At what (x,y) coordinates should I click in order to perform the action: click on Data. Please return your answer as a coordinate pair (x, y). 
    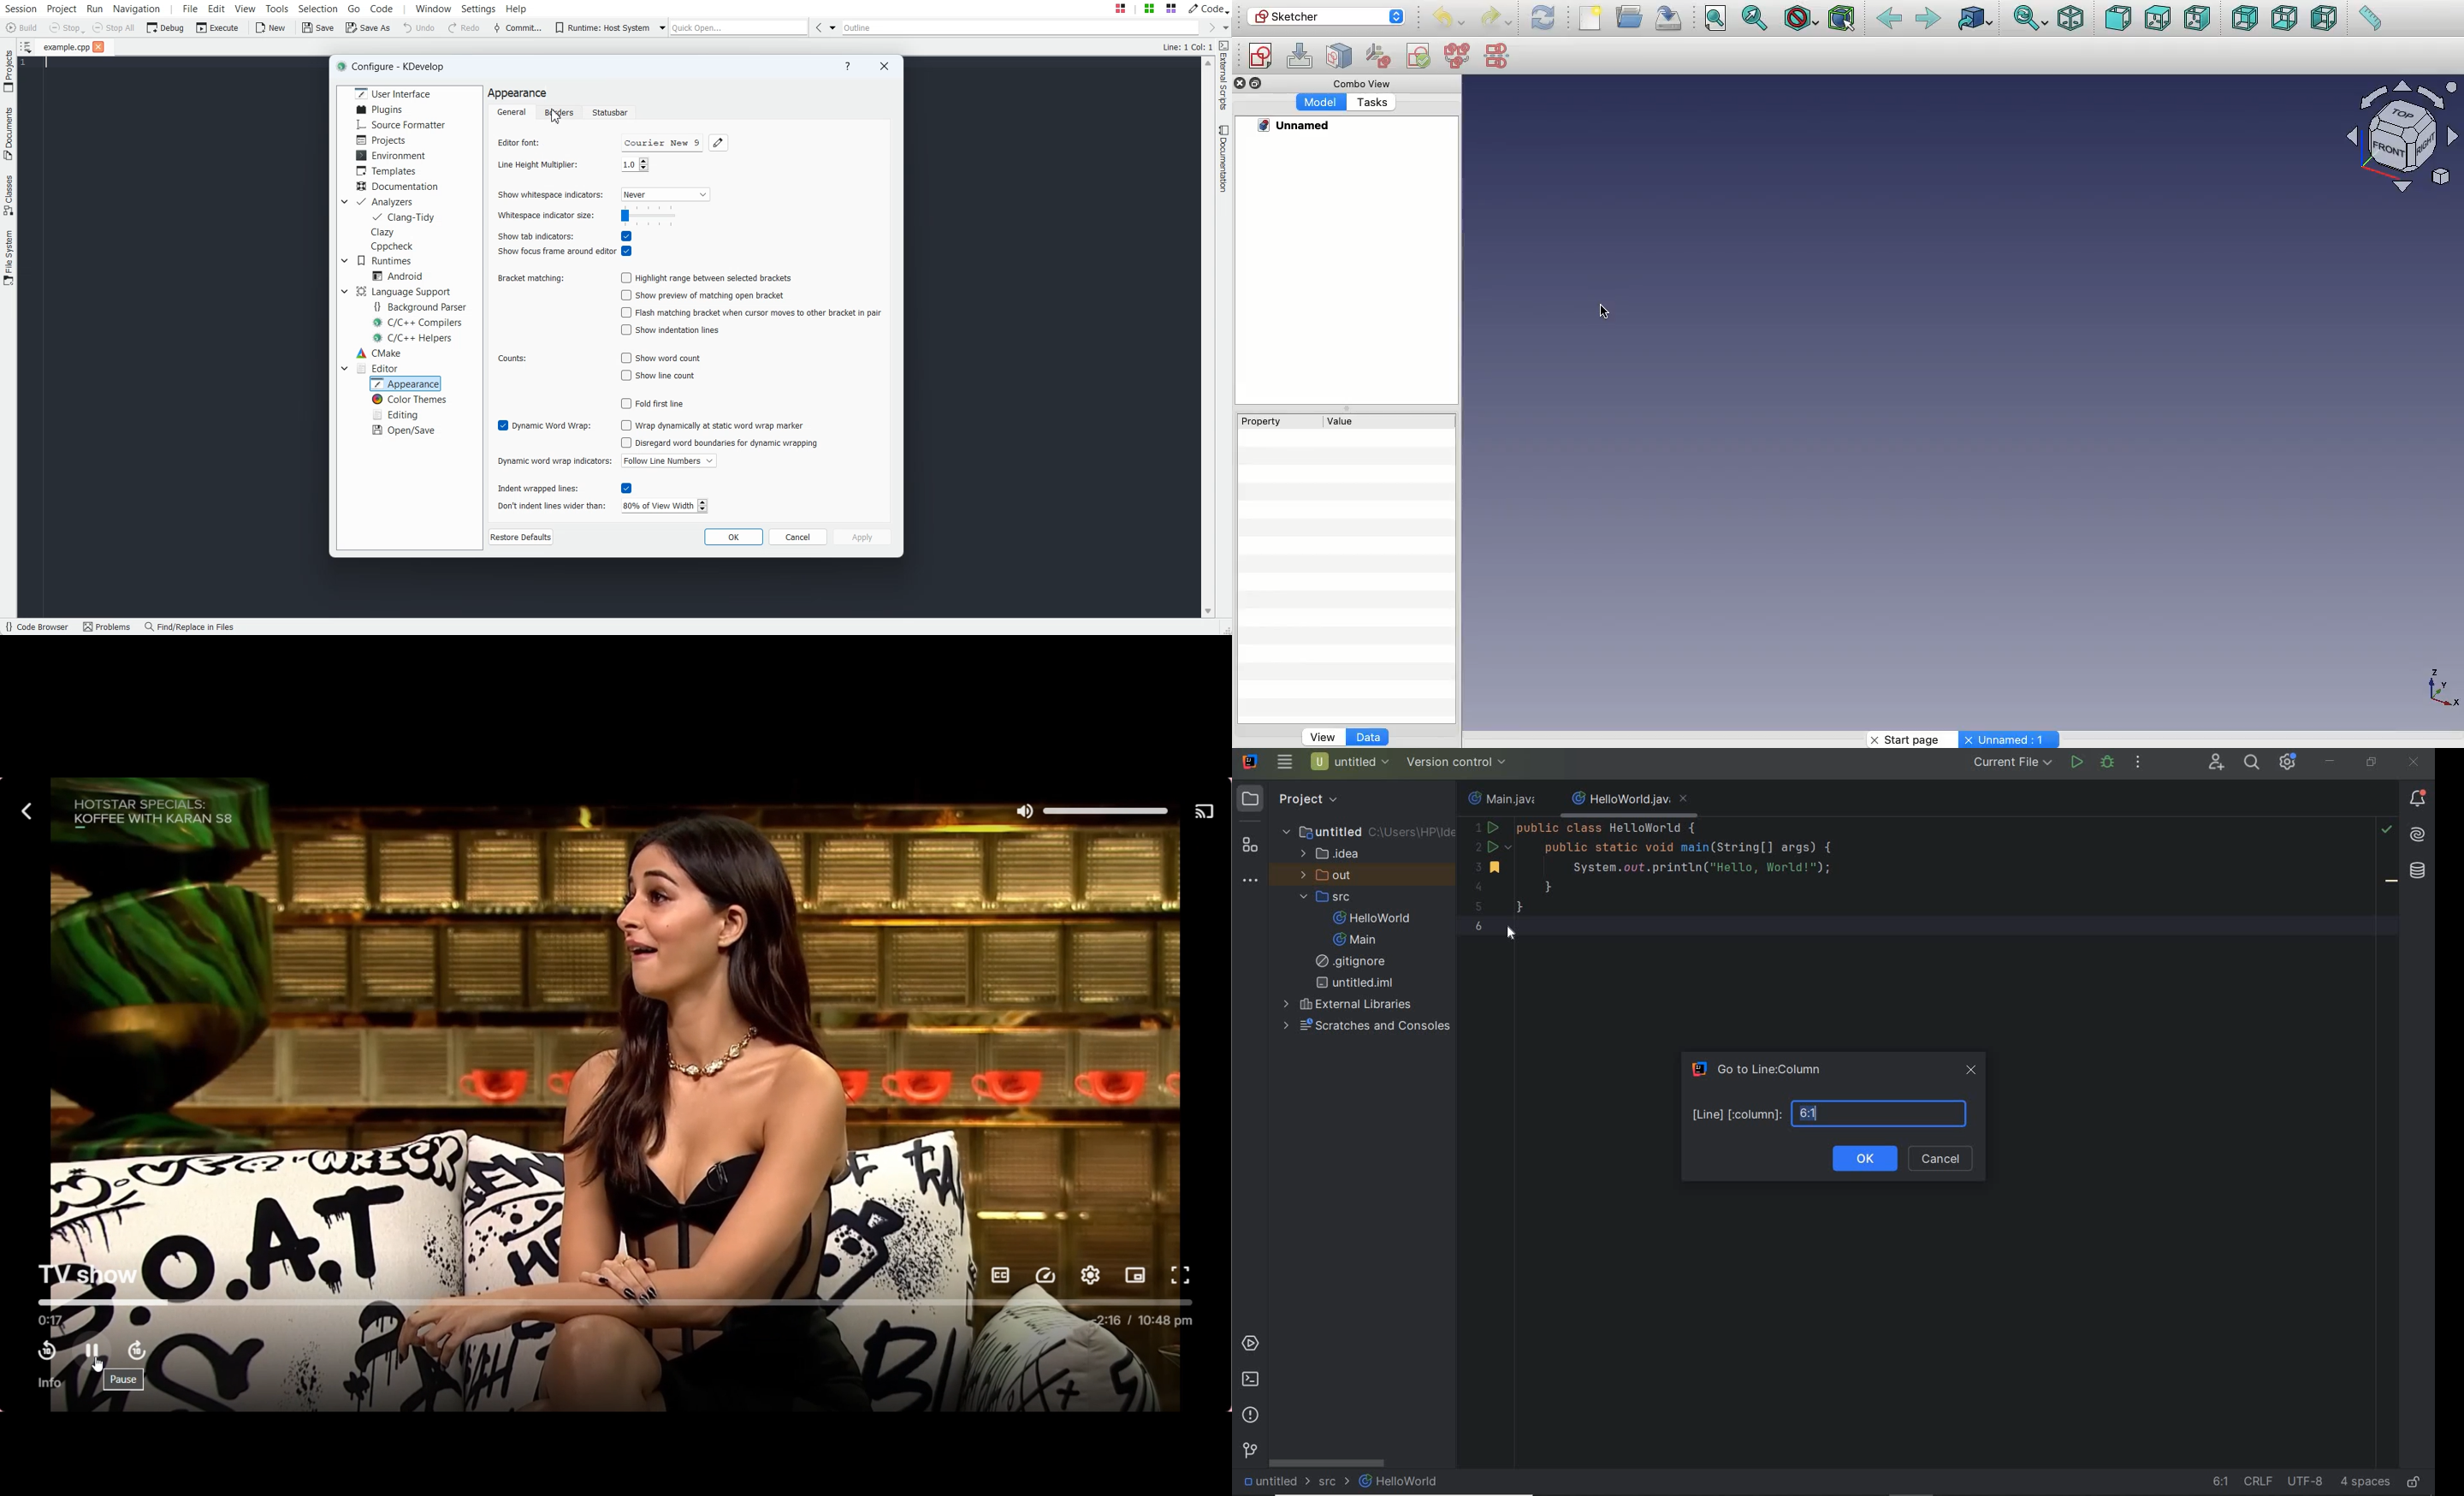
    Looking at the image, I should click on (1369, 736).